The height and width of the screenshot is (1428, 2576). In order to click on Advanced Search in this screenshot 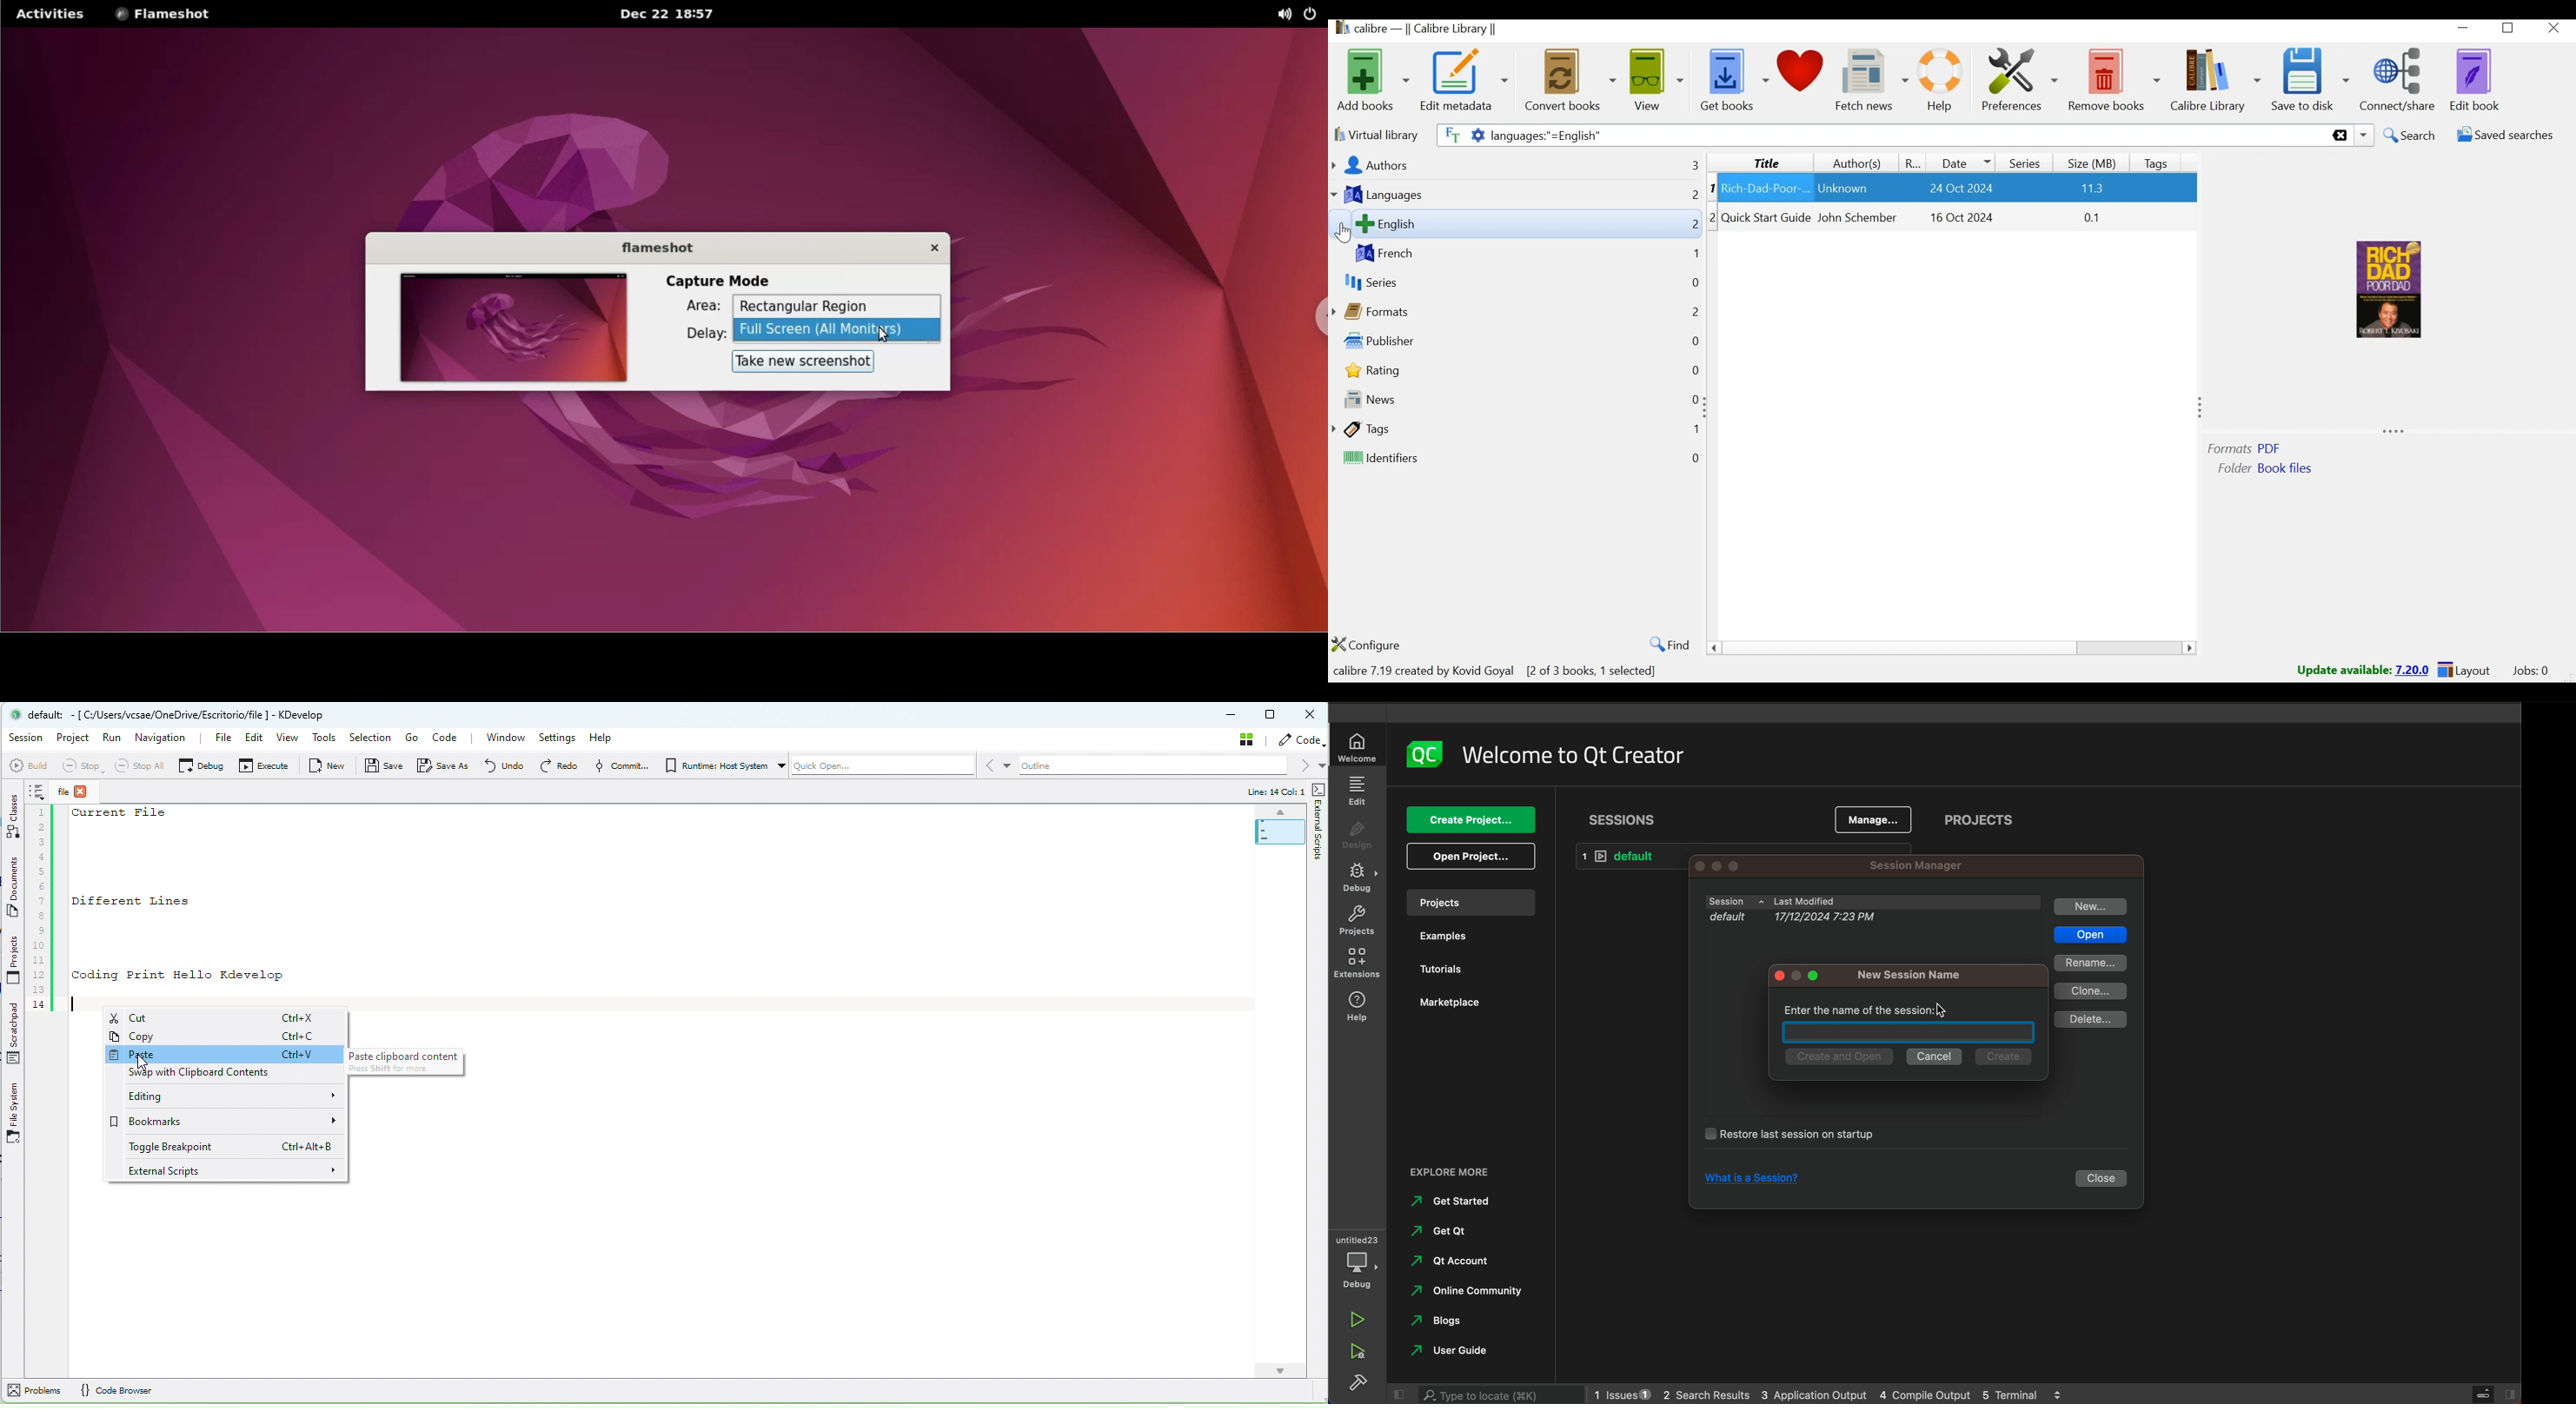, I will do `click(1474, 135)`.